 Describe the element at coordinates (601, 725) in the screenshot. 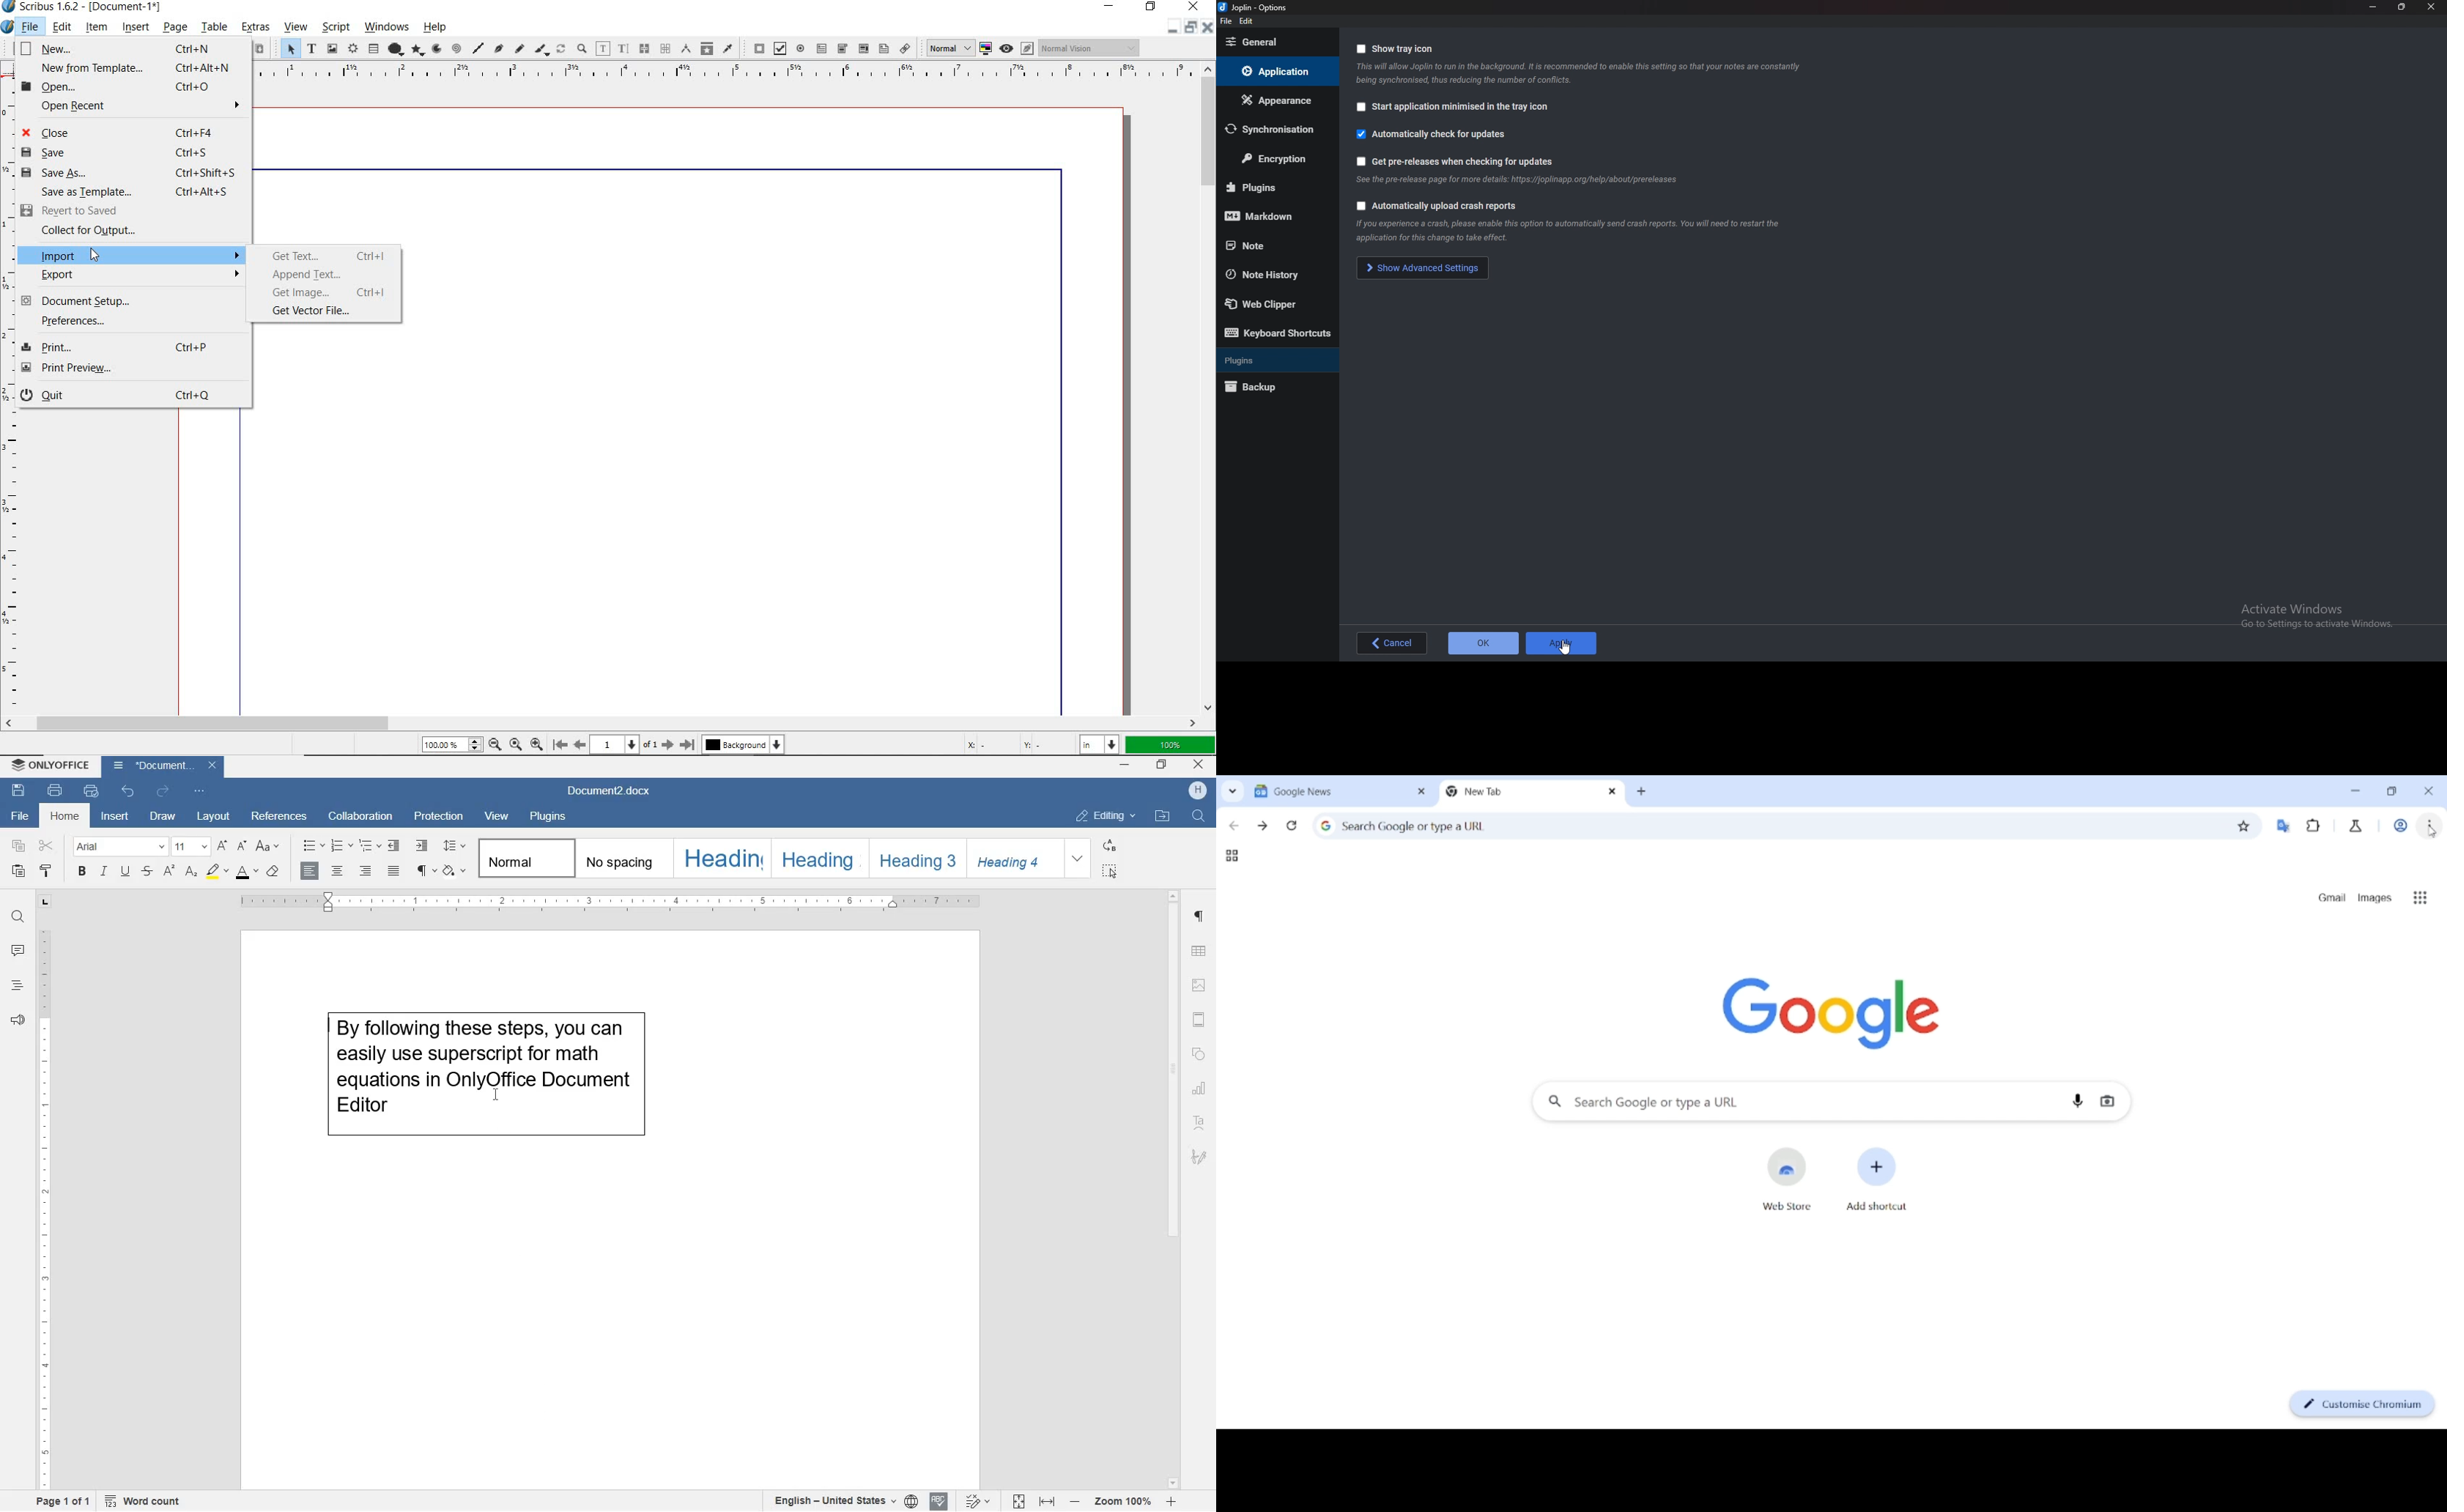

I see `scrollbar` at that location.